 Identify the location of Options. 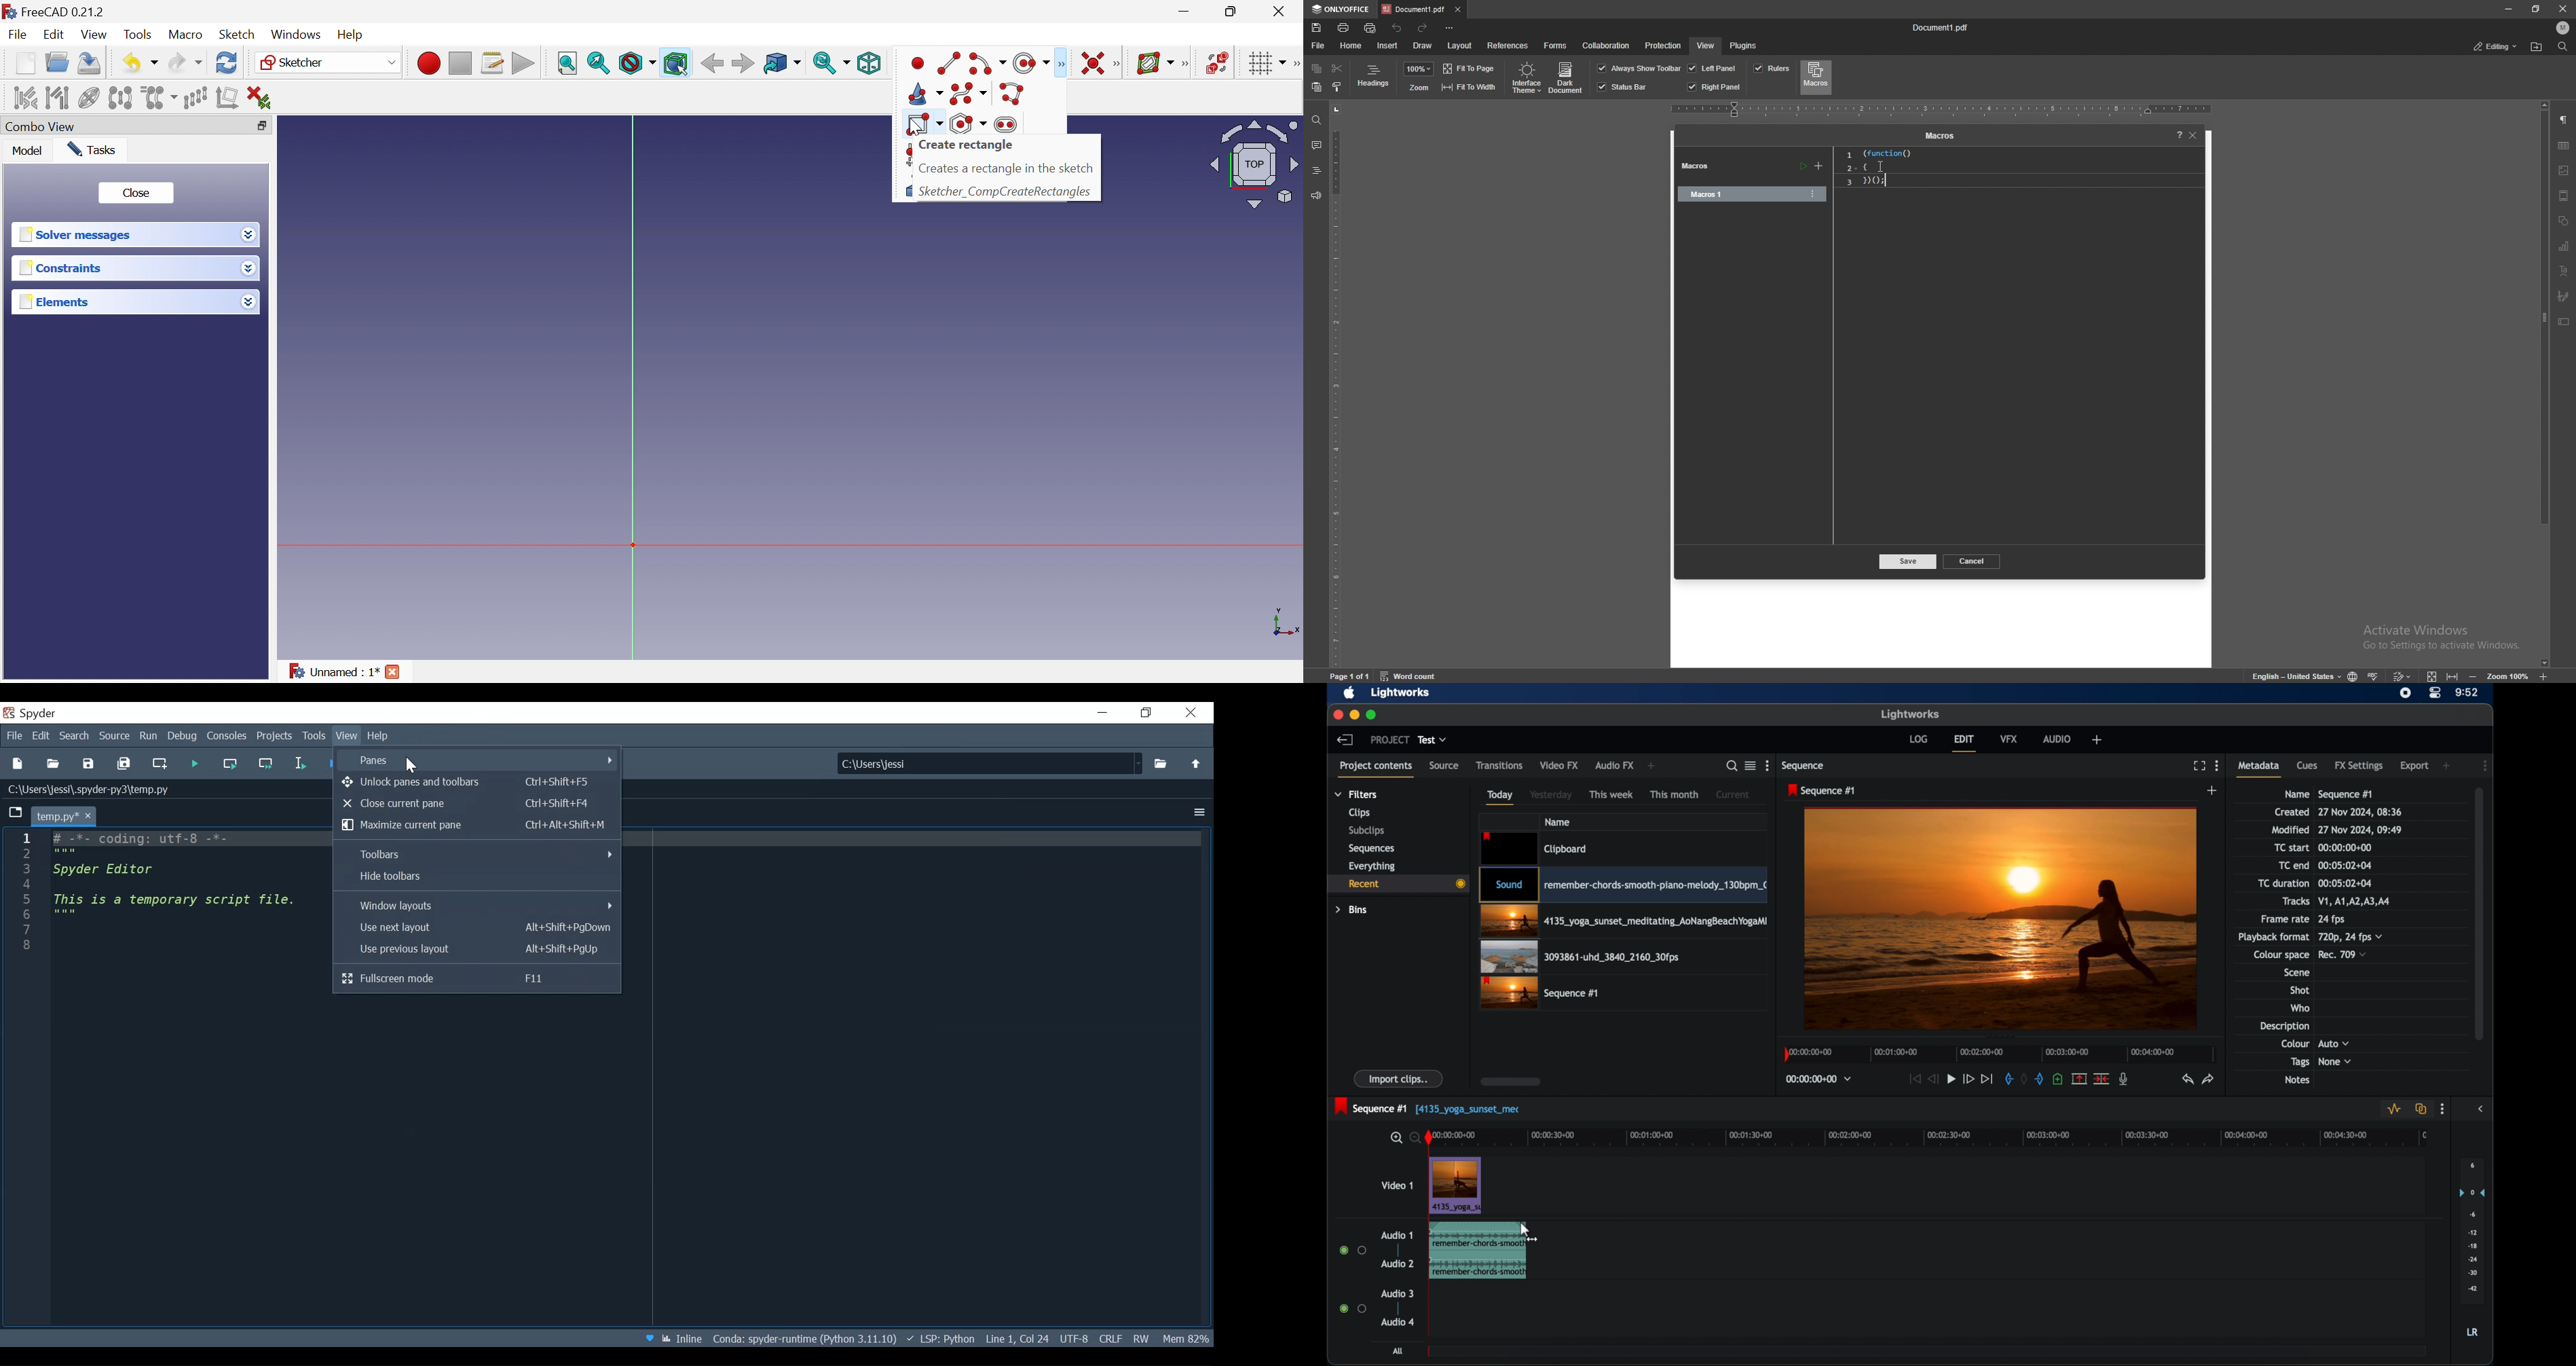
(1199, 812).